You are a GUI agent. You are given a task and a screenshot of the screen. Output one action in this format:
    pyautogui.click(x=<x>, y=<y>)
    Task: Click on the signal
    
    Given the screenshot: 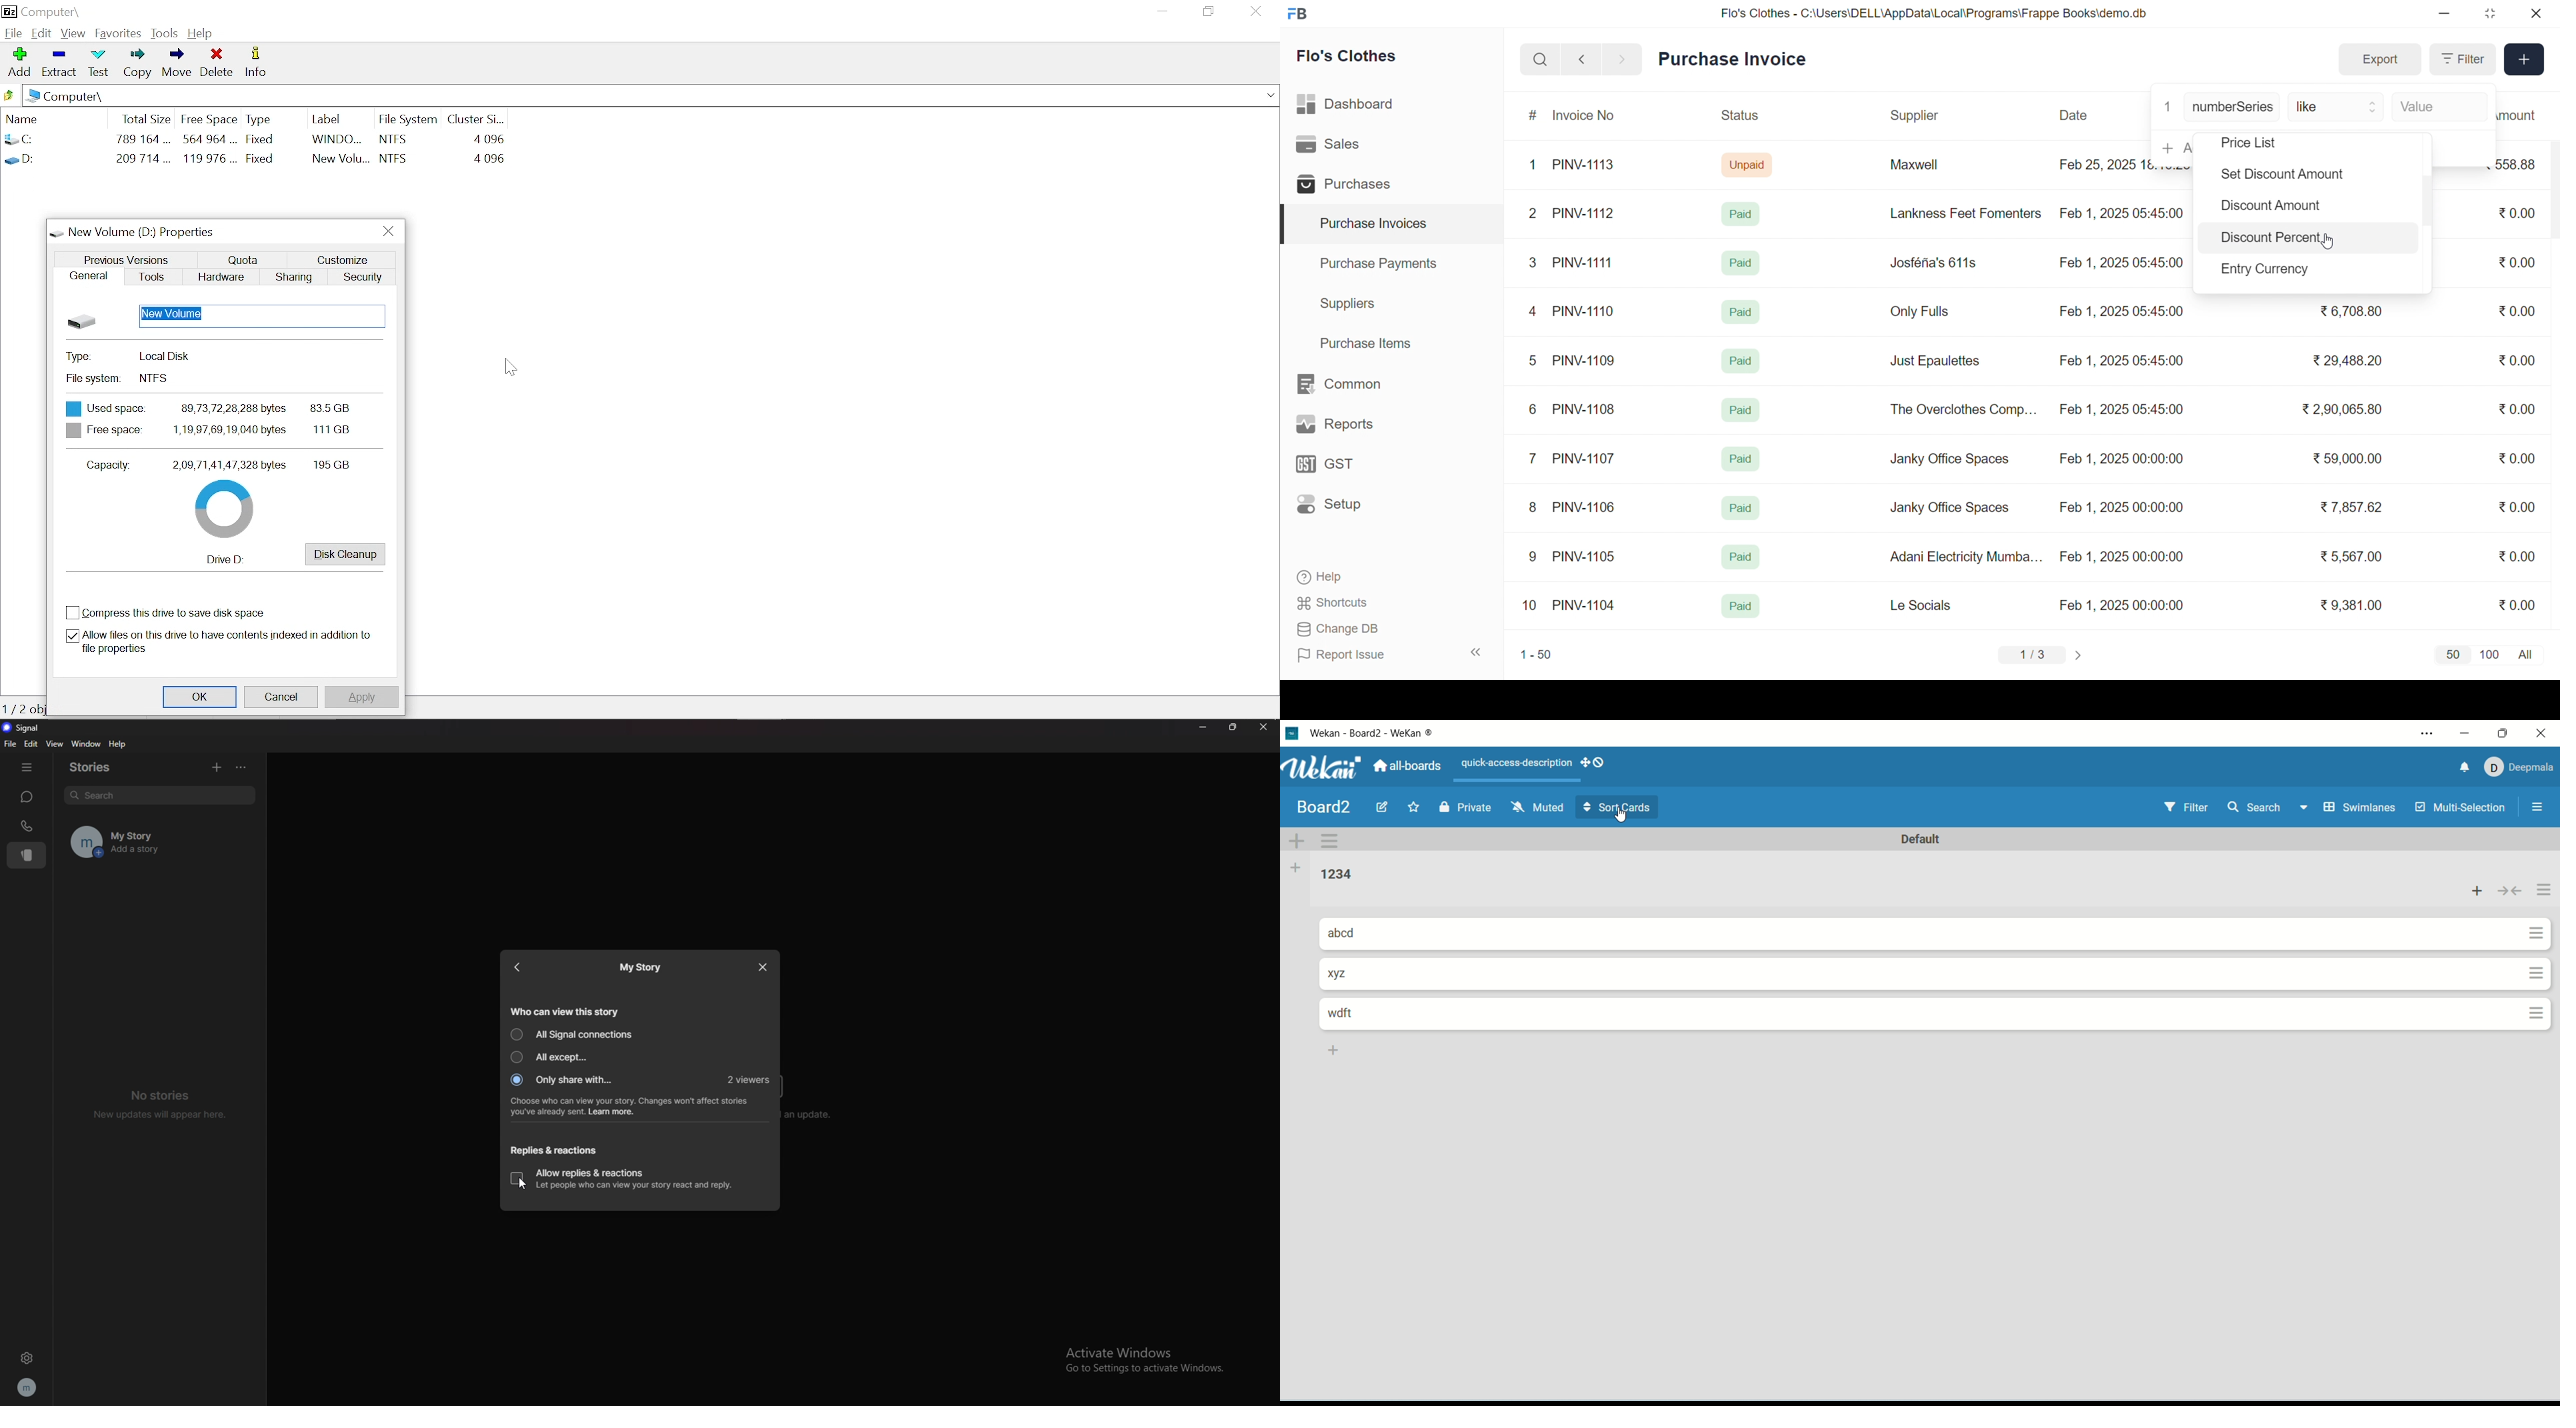 What is the action you would take?
    pyautogui.click(x=21, y=728)
    